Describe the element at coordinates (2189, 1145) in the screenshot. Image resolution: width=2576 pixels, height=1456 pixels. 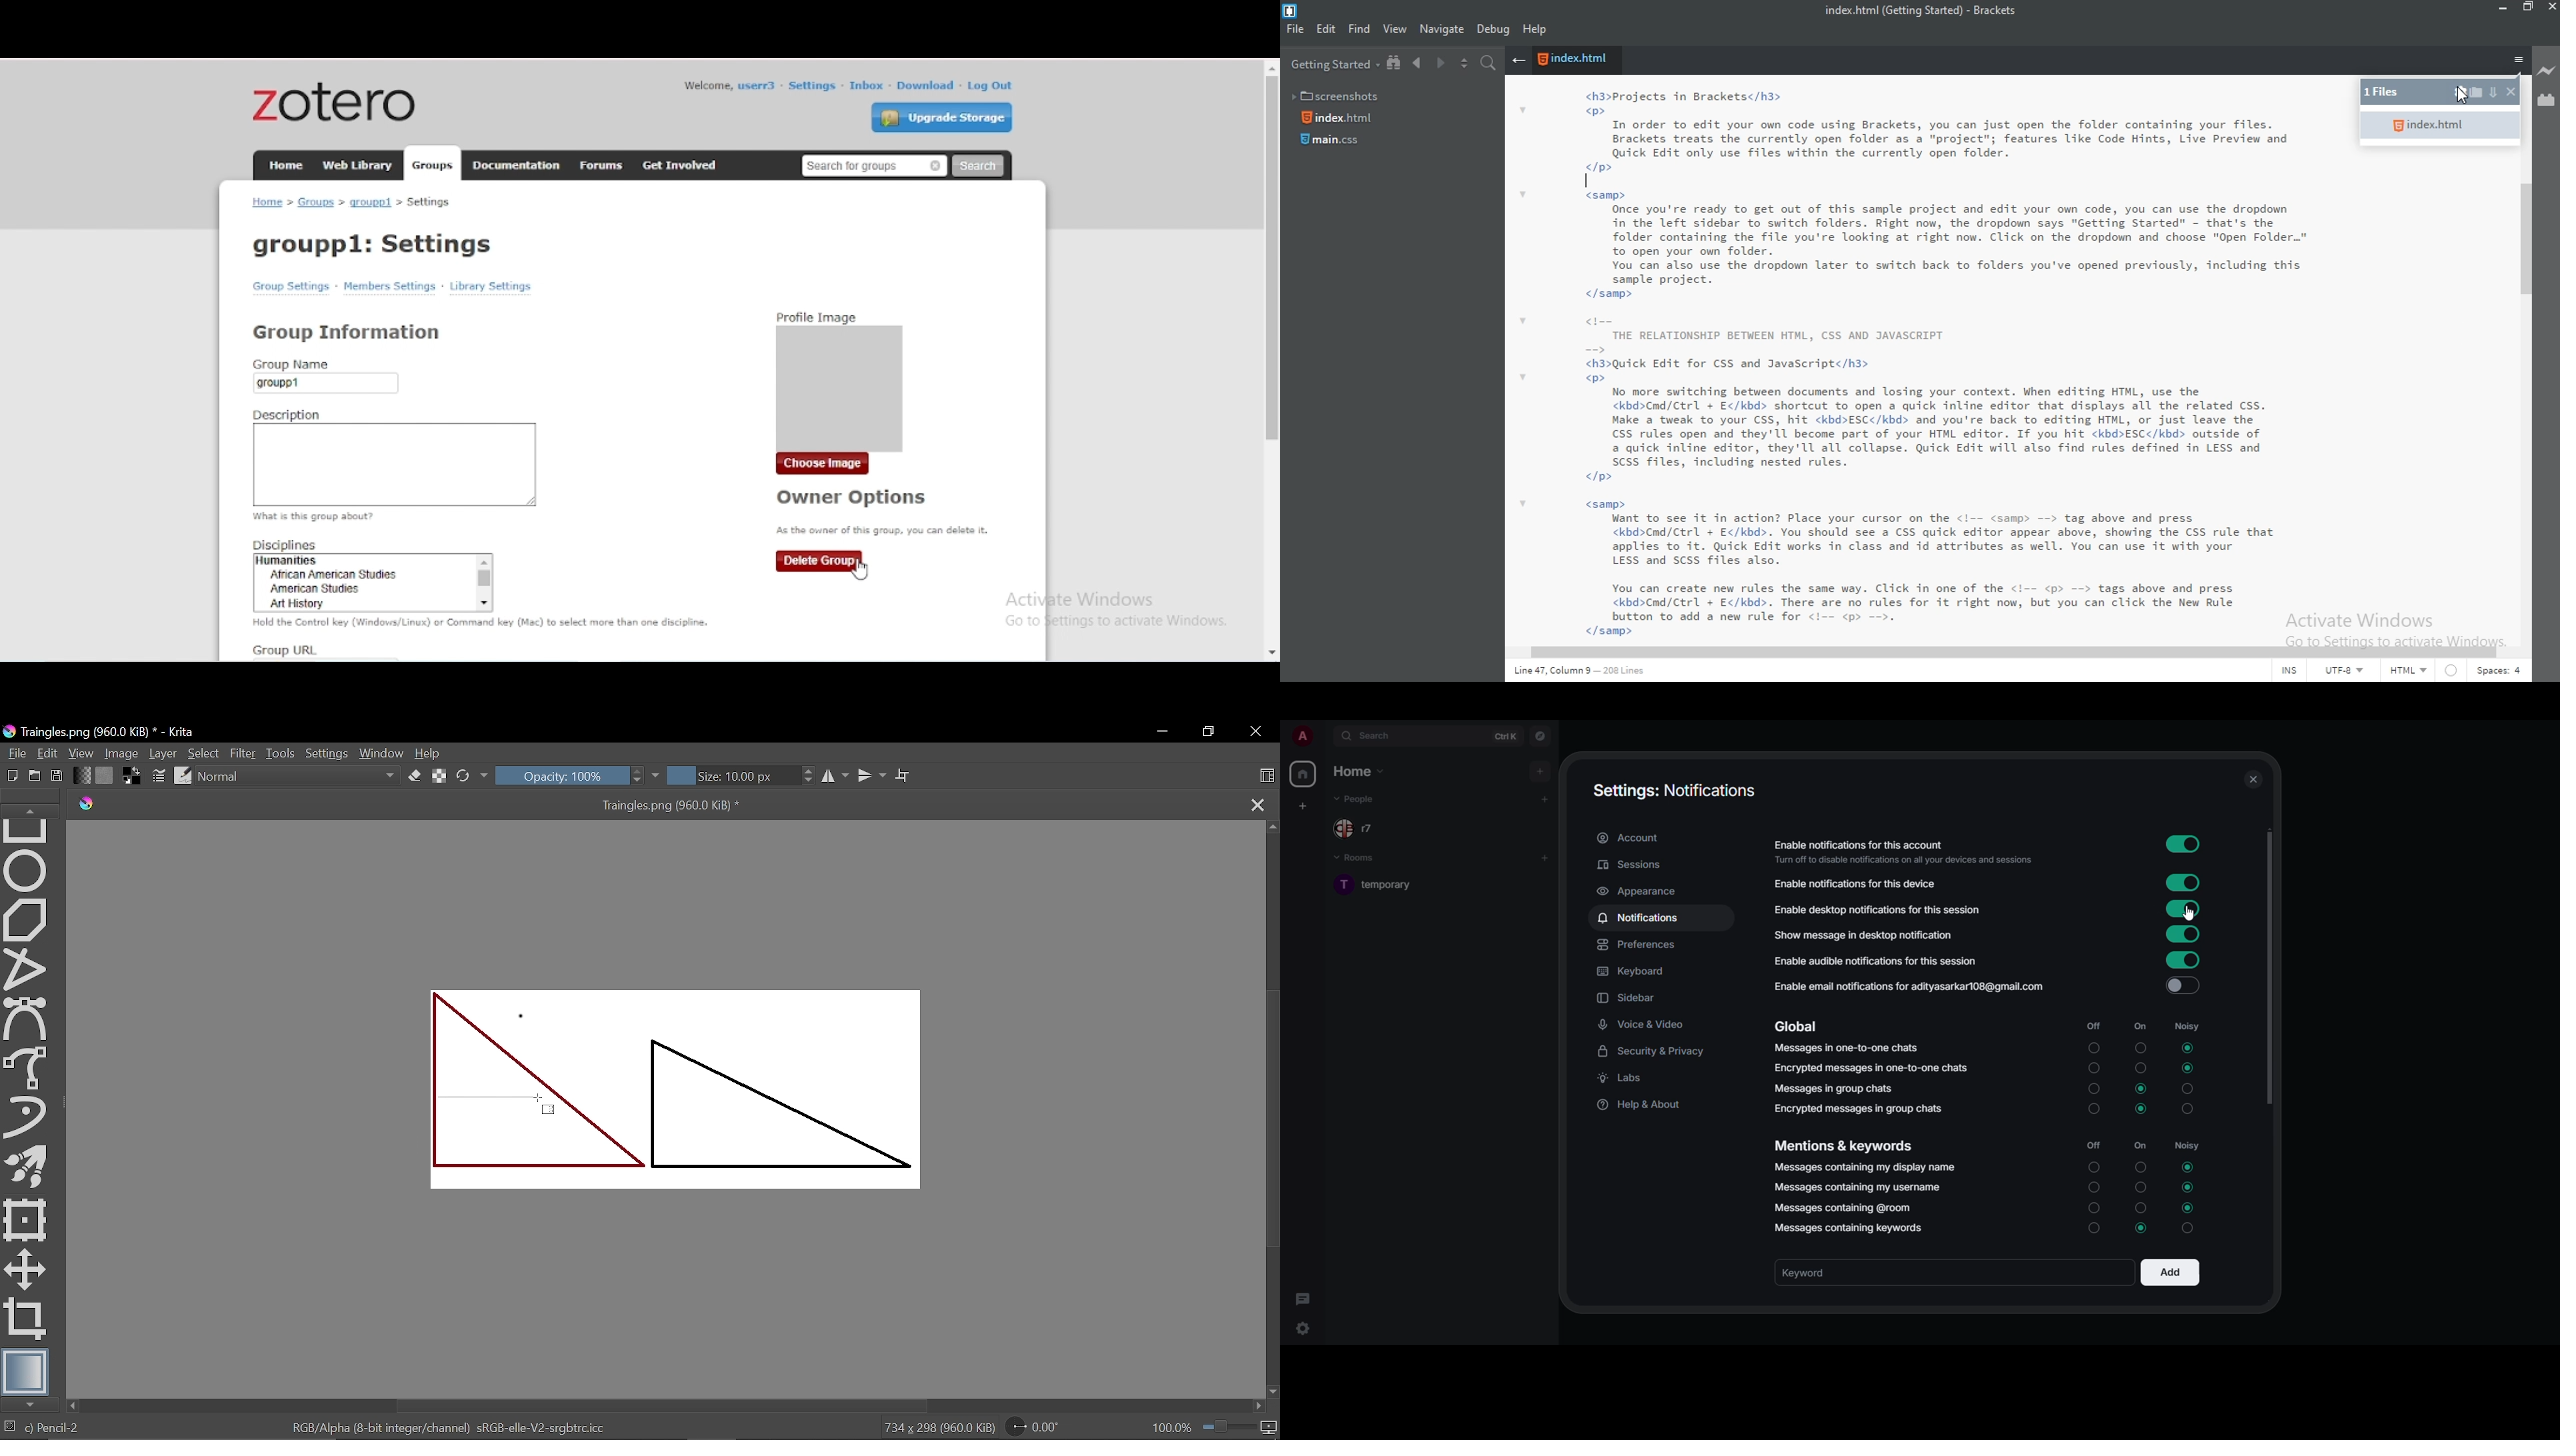
I see `noisy` at that location.